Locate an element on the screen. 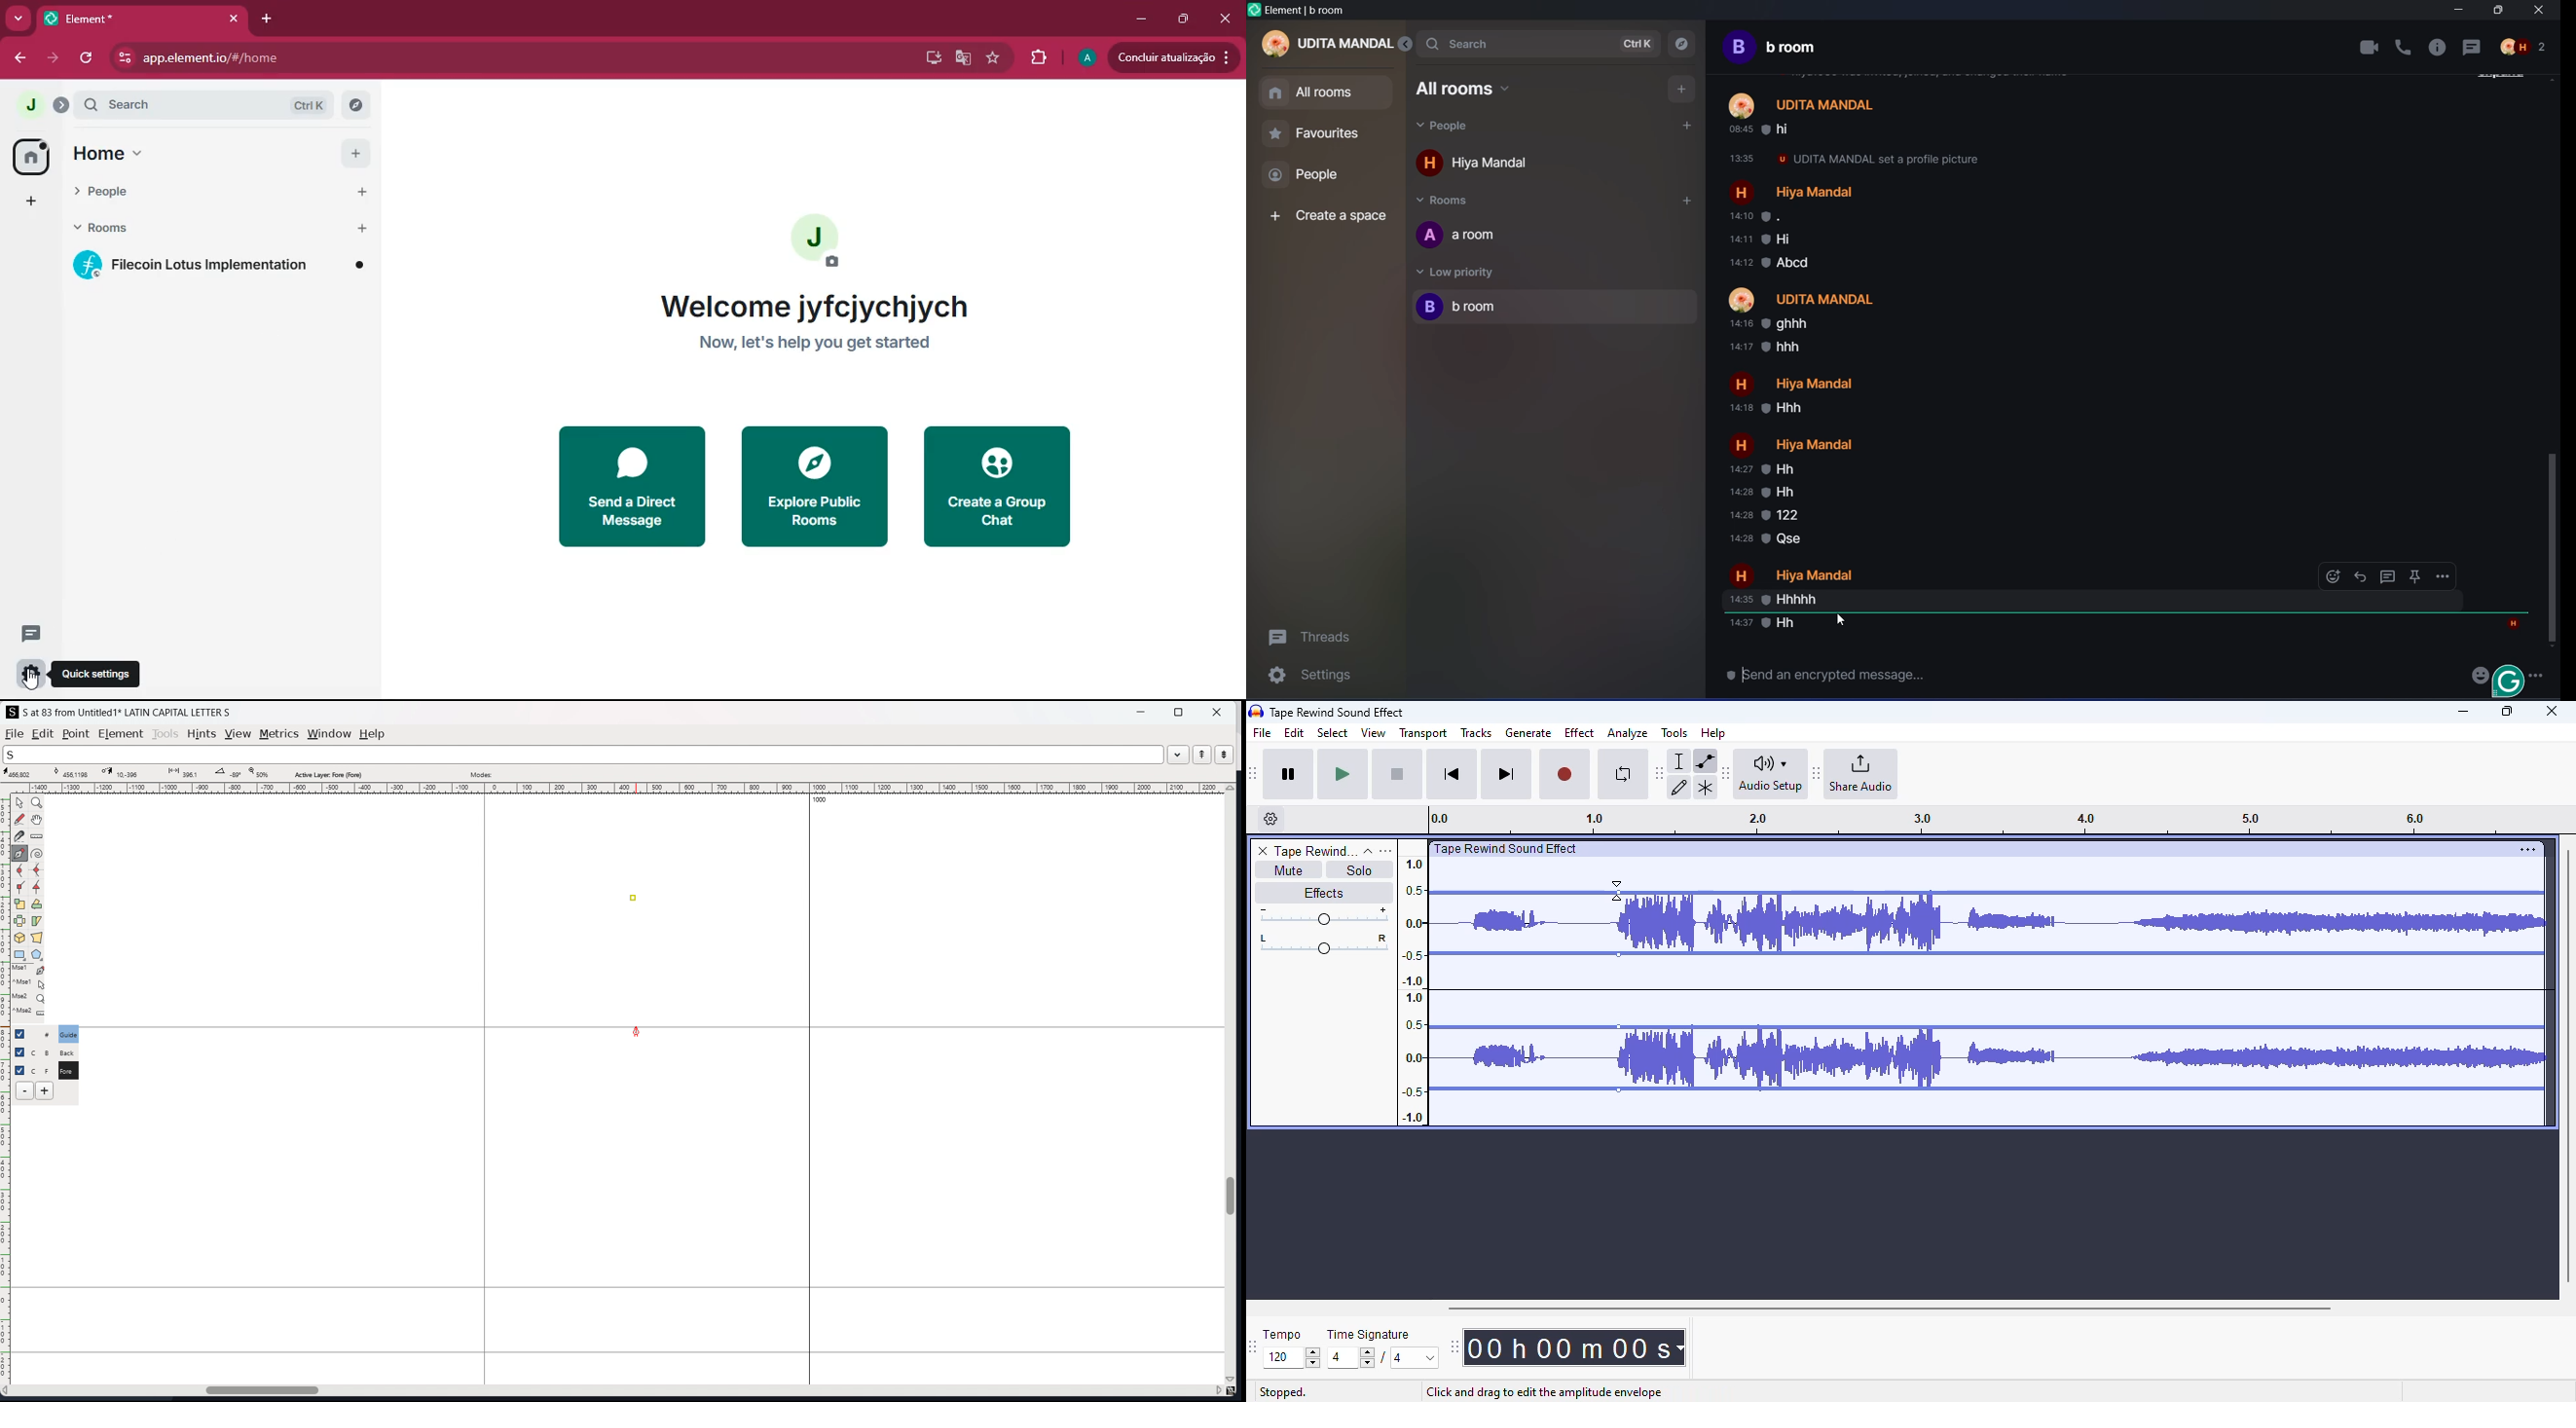 The width and height of the screenshot is (2576, 1428). checkbox is located at coordinates (23, 1033).